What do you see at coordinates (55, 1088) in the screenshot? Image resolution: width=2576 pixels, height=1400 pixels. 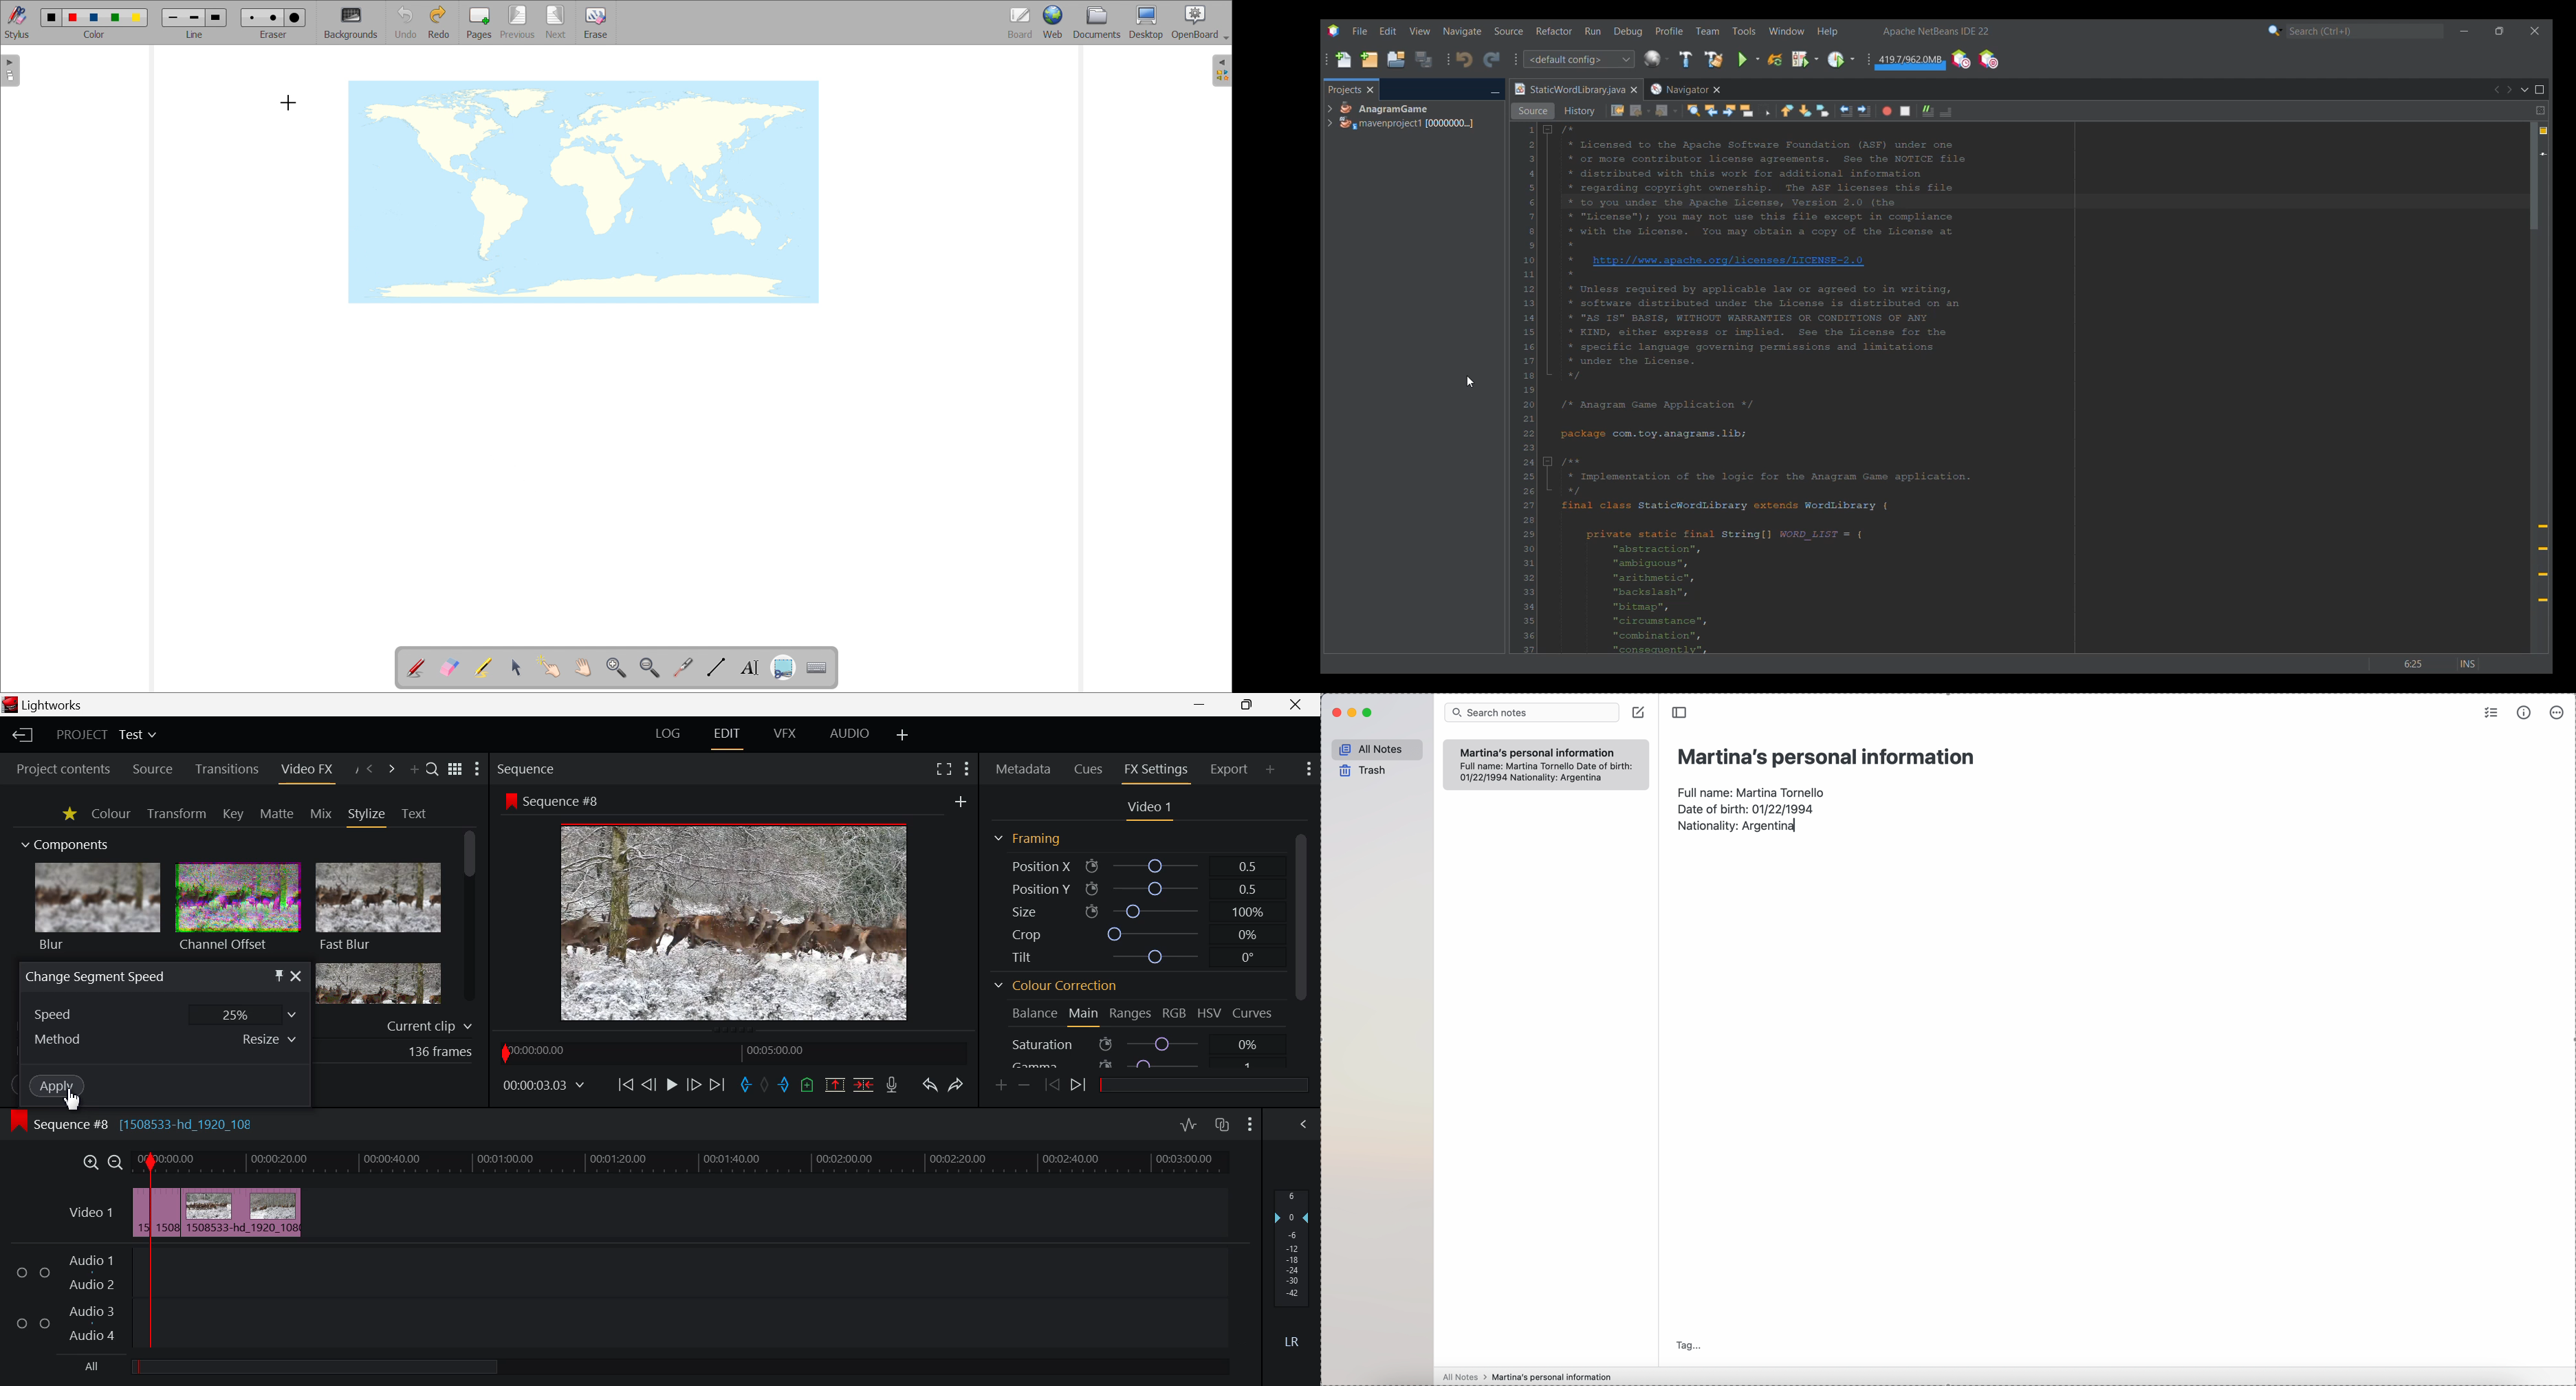 I see `Apply` at bounding box center [55, 1088].